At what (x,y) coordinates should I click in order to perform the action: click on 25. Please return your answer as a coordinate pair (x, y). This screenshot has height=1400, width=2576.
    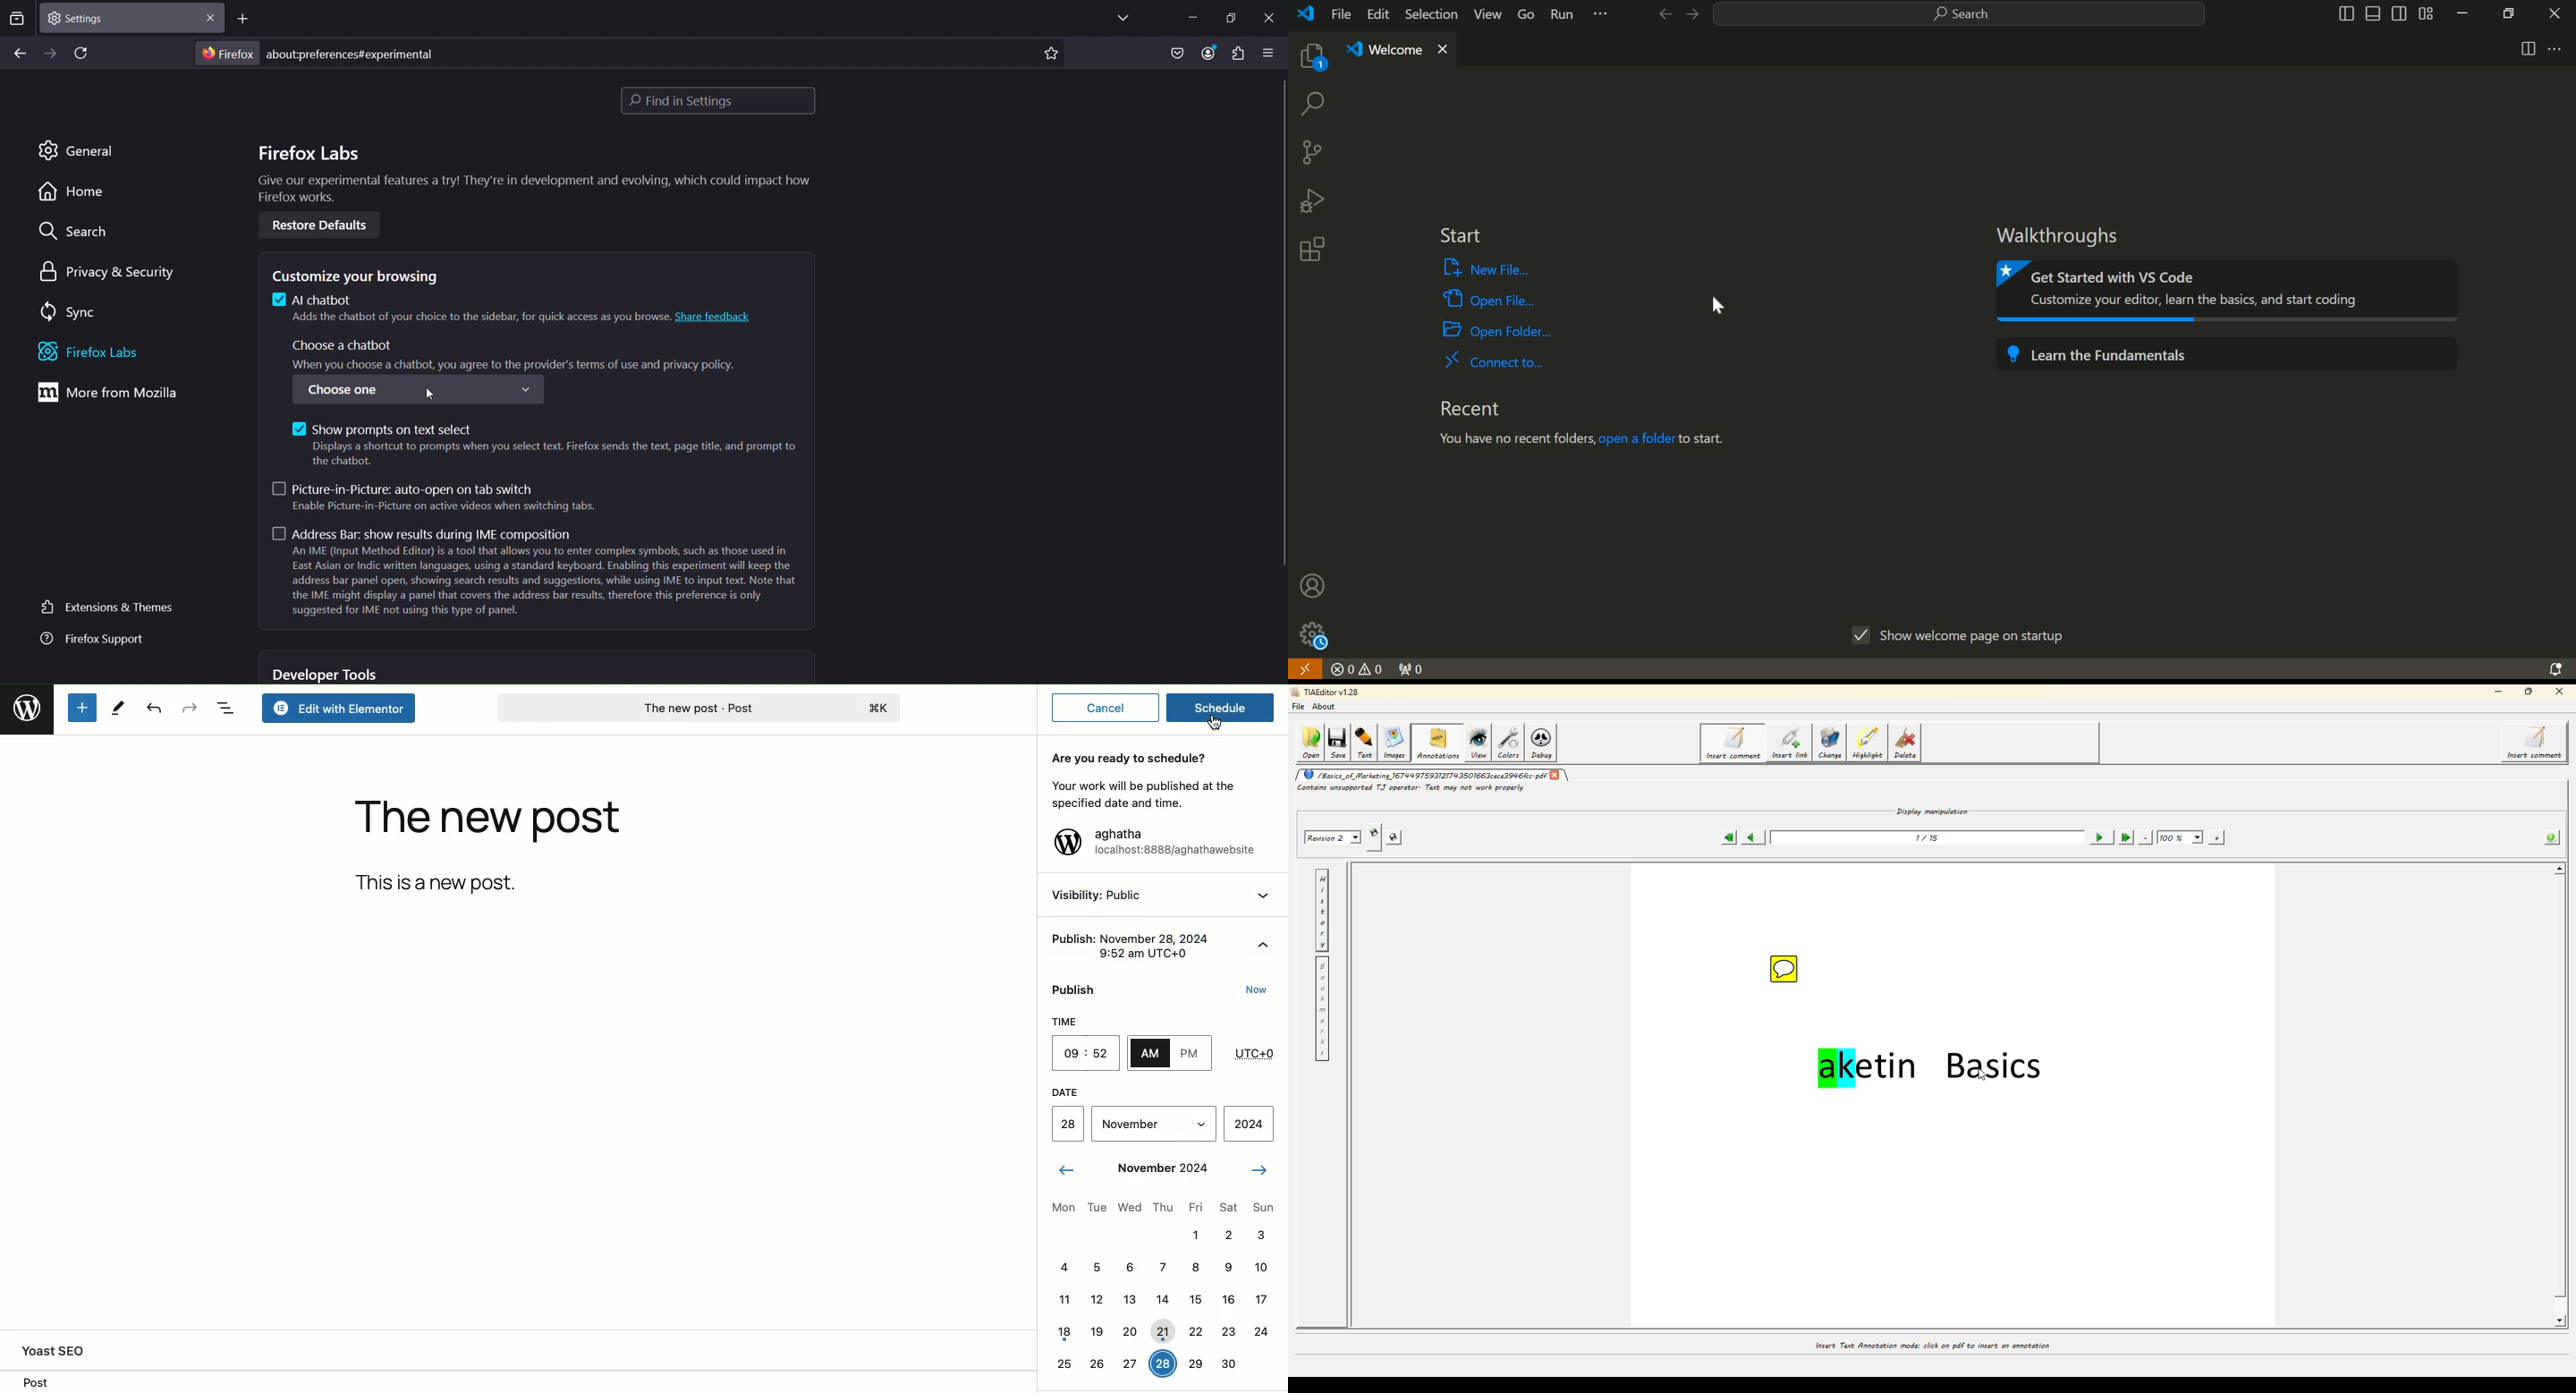
    Looking at the image, I should click on (1064, 1362).